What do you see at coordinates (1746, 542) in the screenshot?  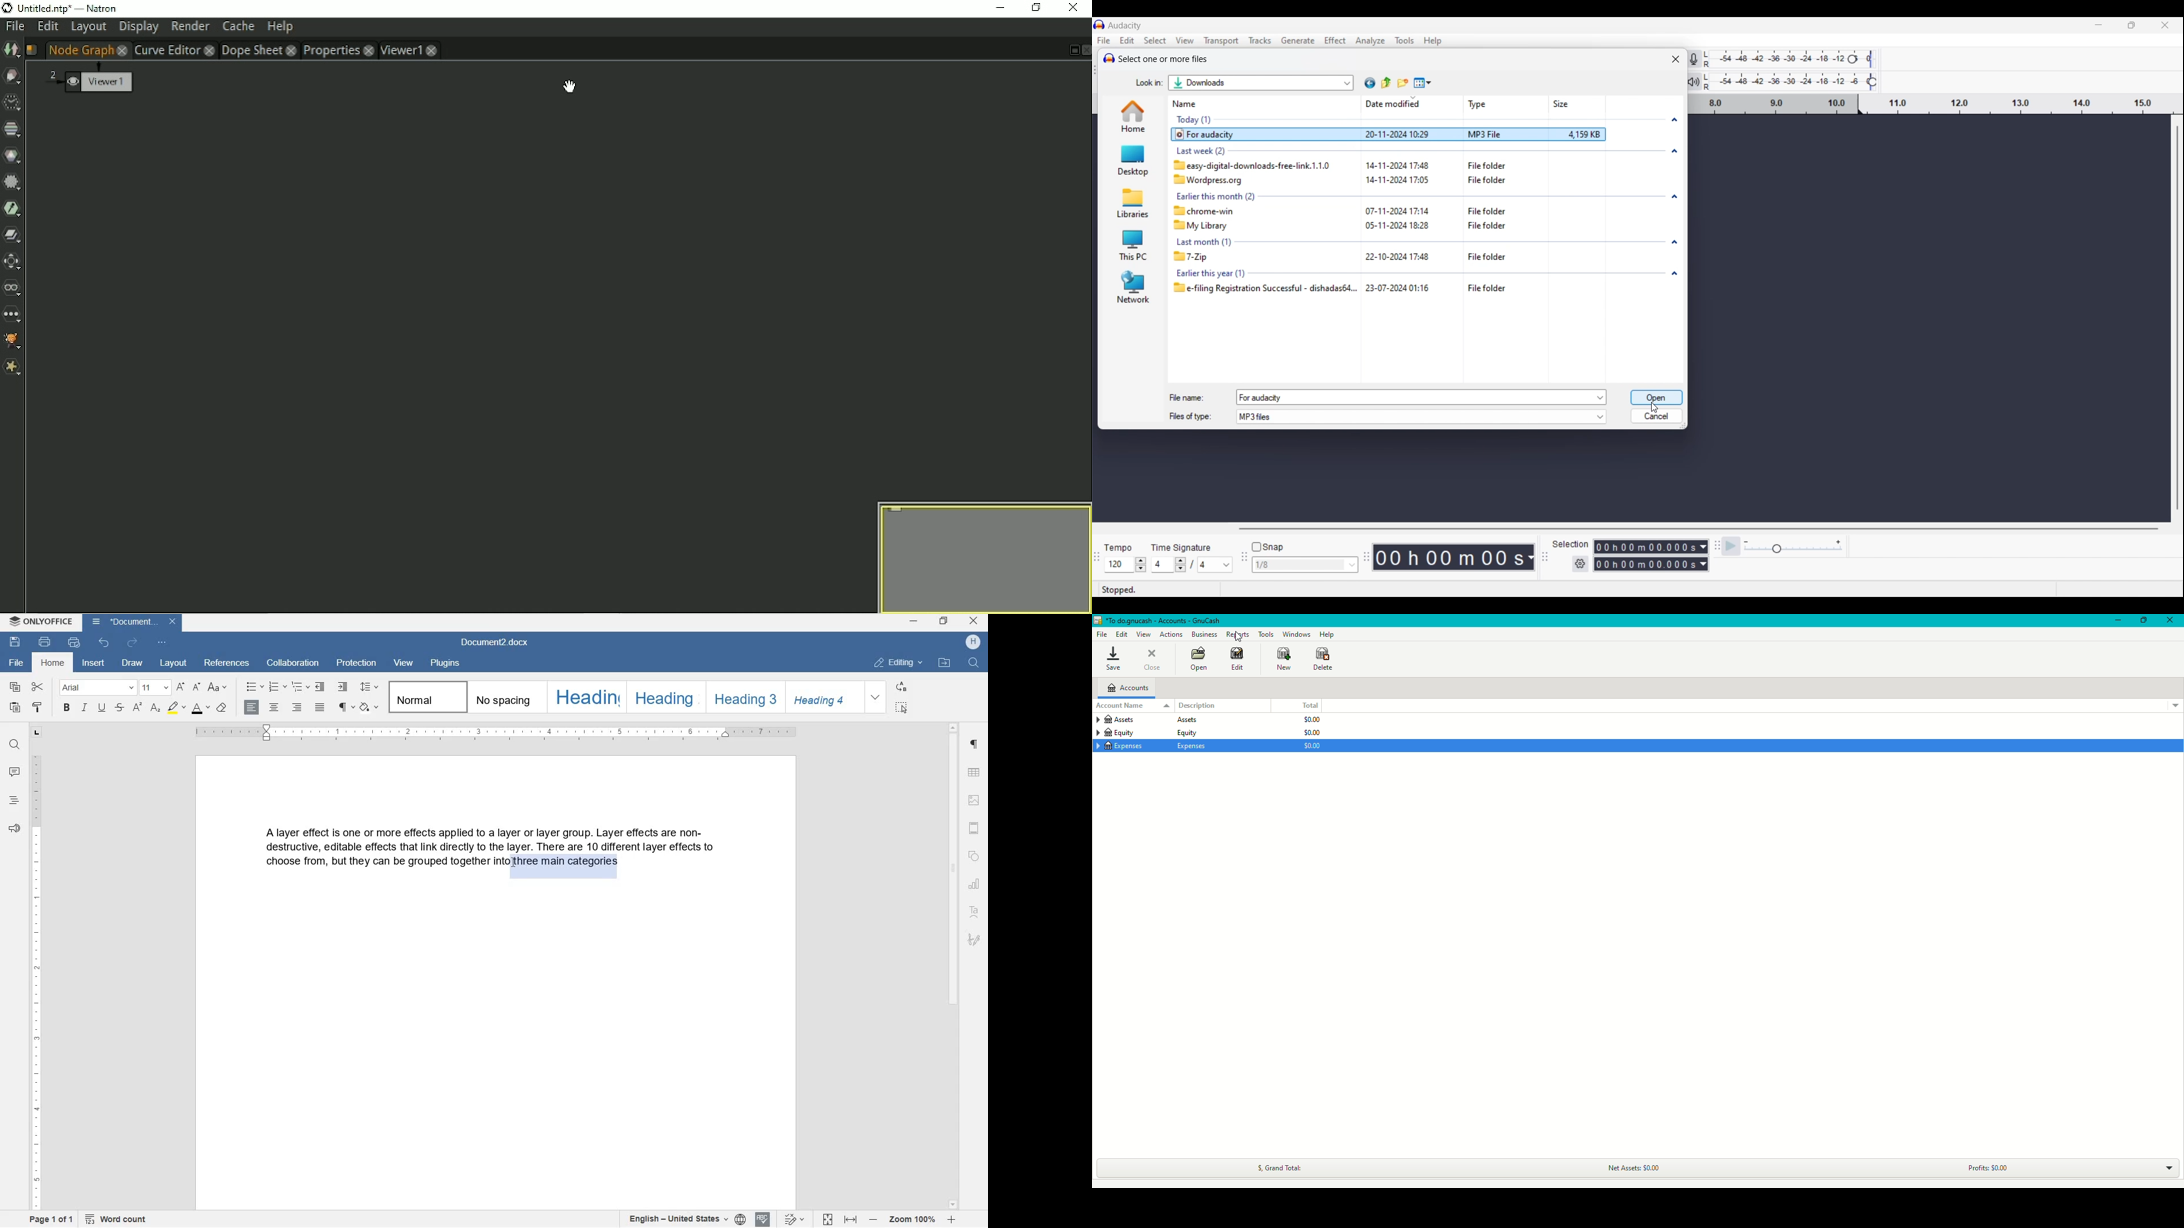 I see `Min. playback speed` at bounding box center [1746, 542].